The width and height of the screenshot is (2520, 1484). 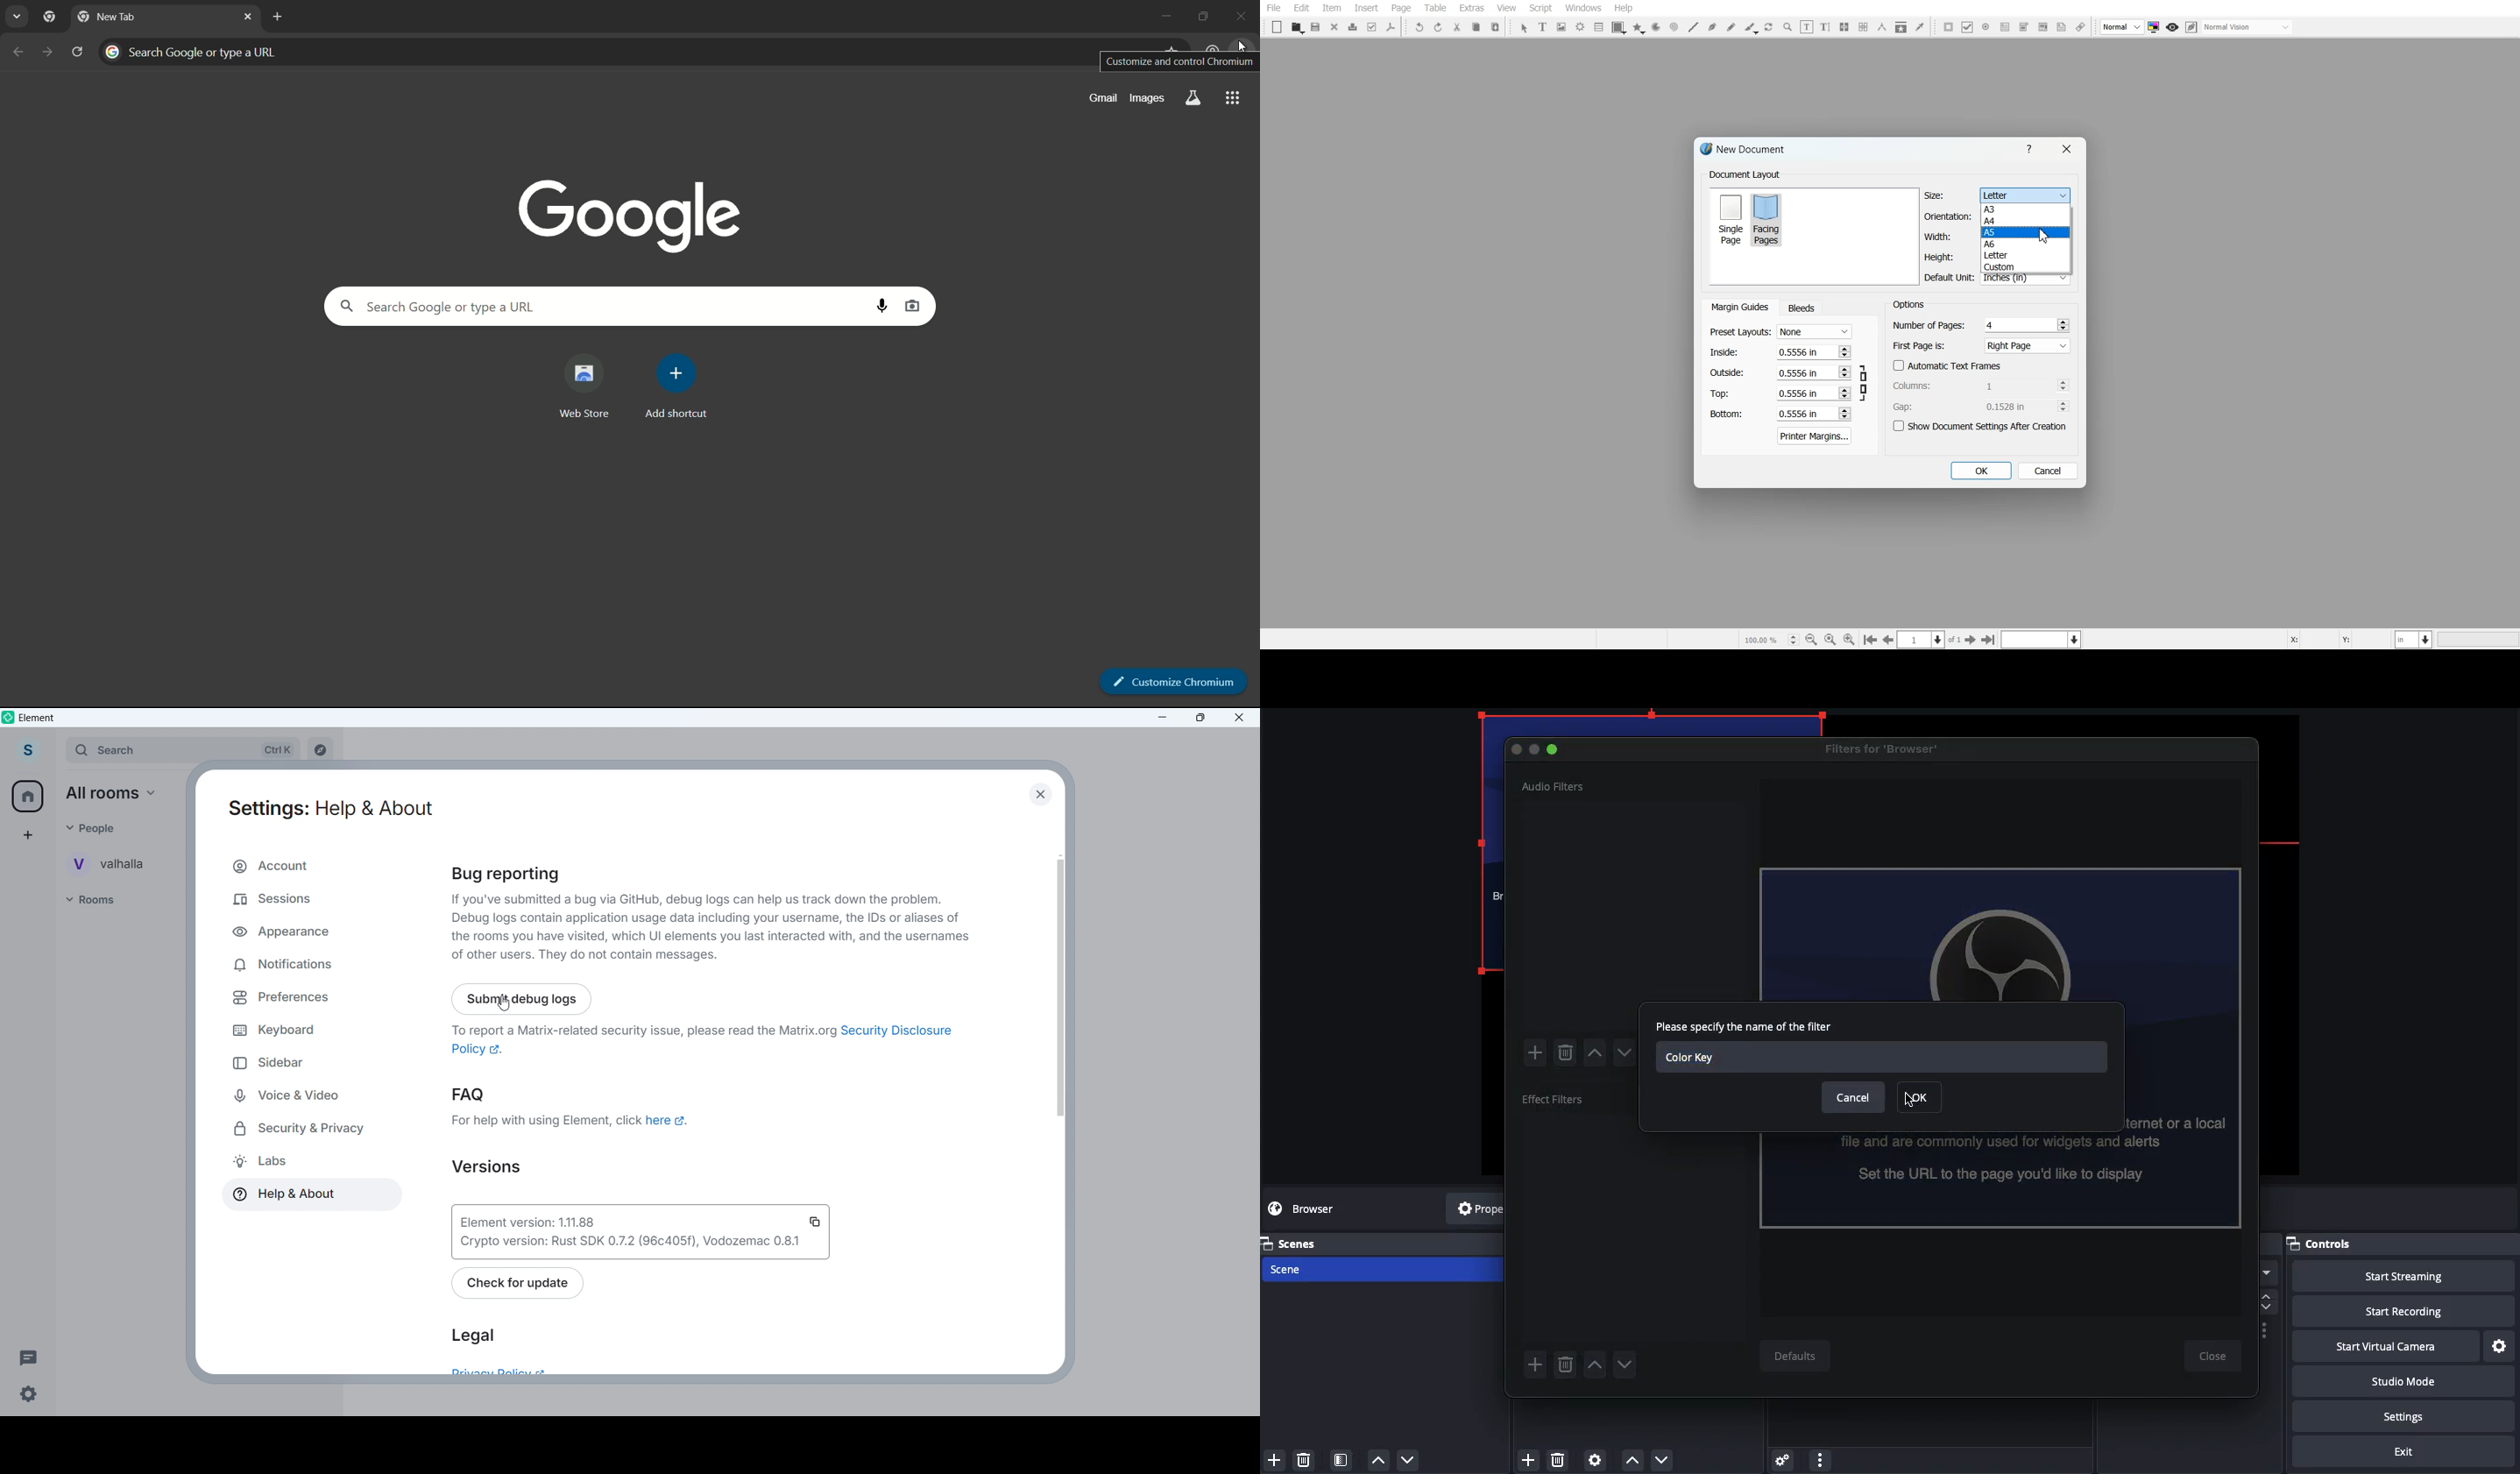 I want to click on Text Frame, so click(x=1544, y=26).